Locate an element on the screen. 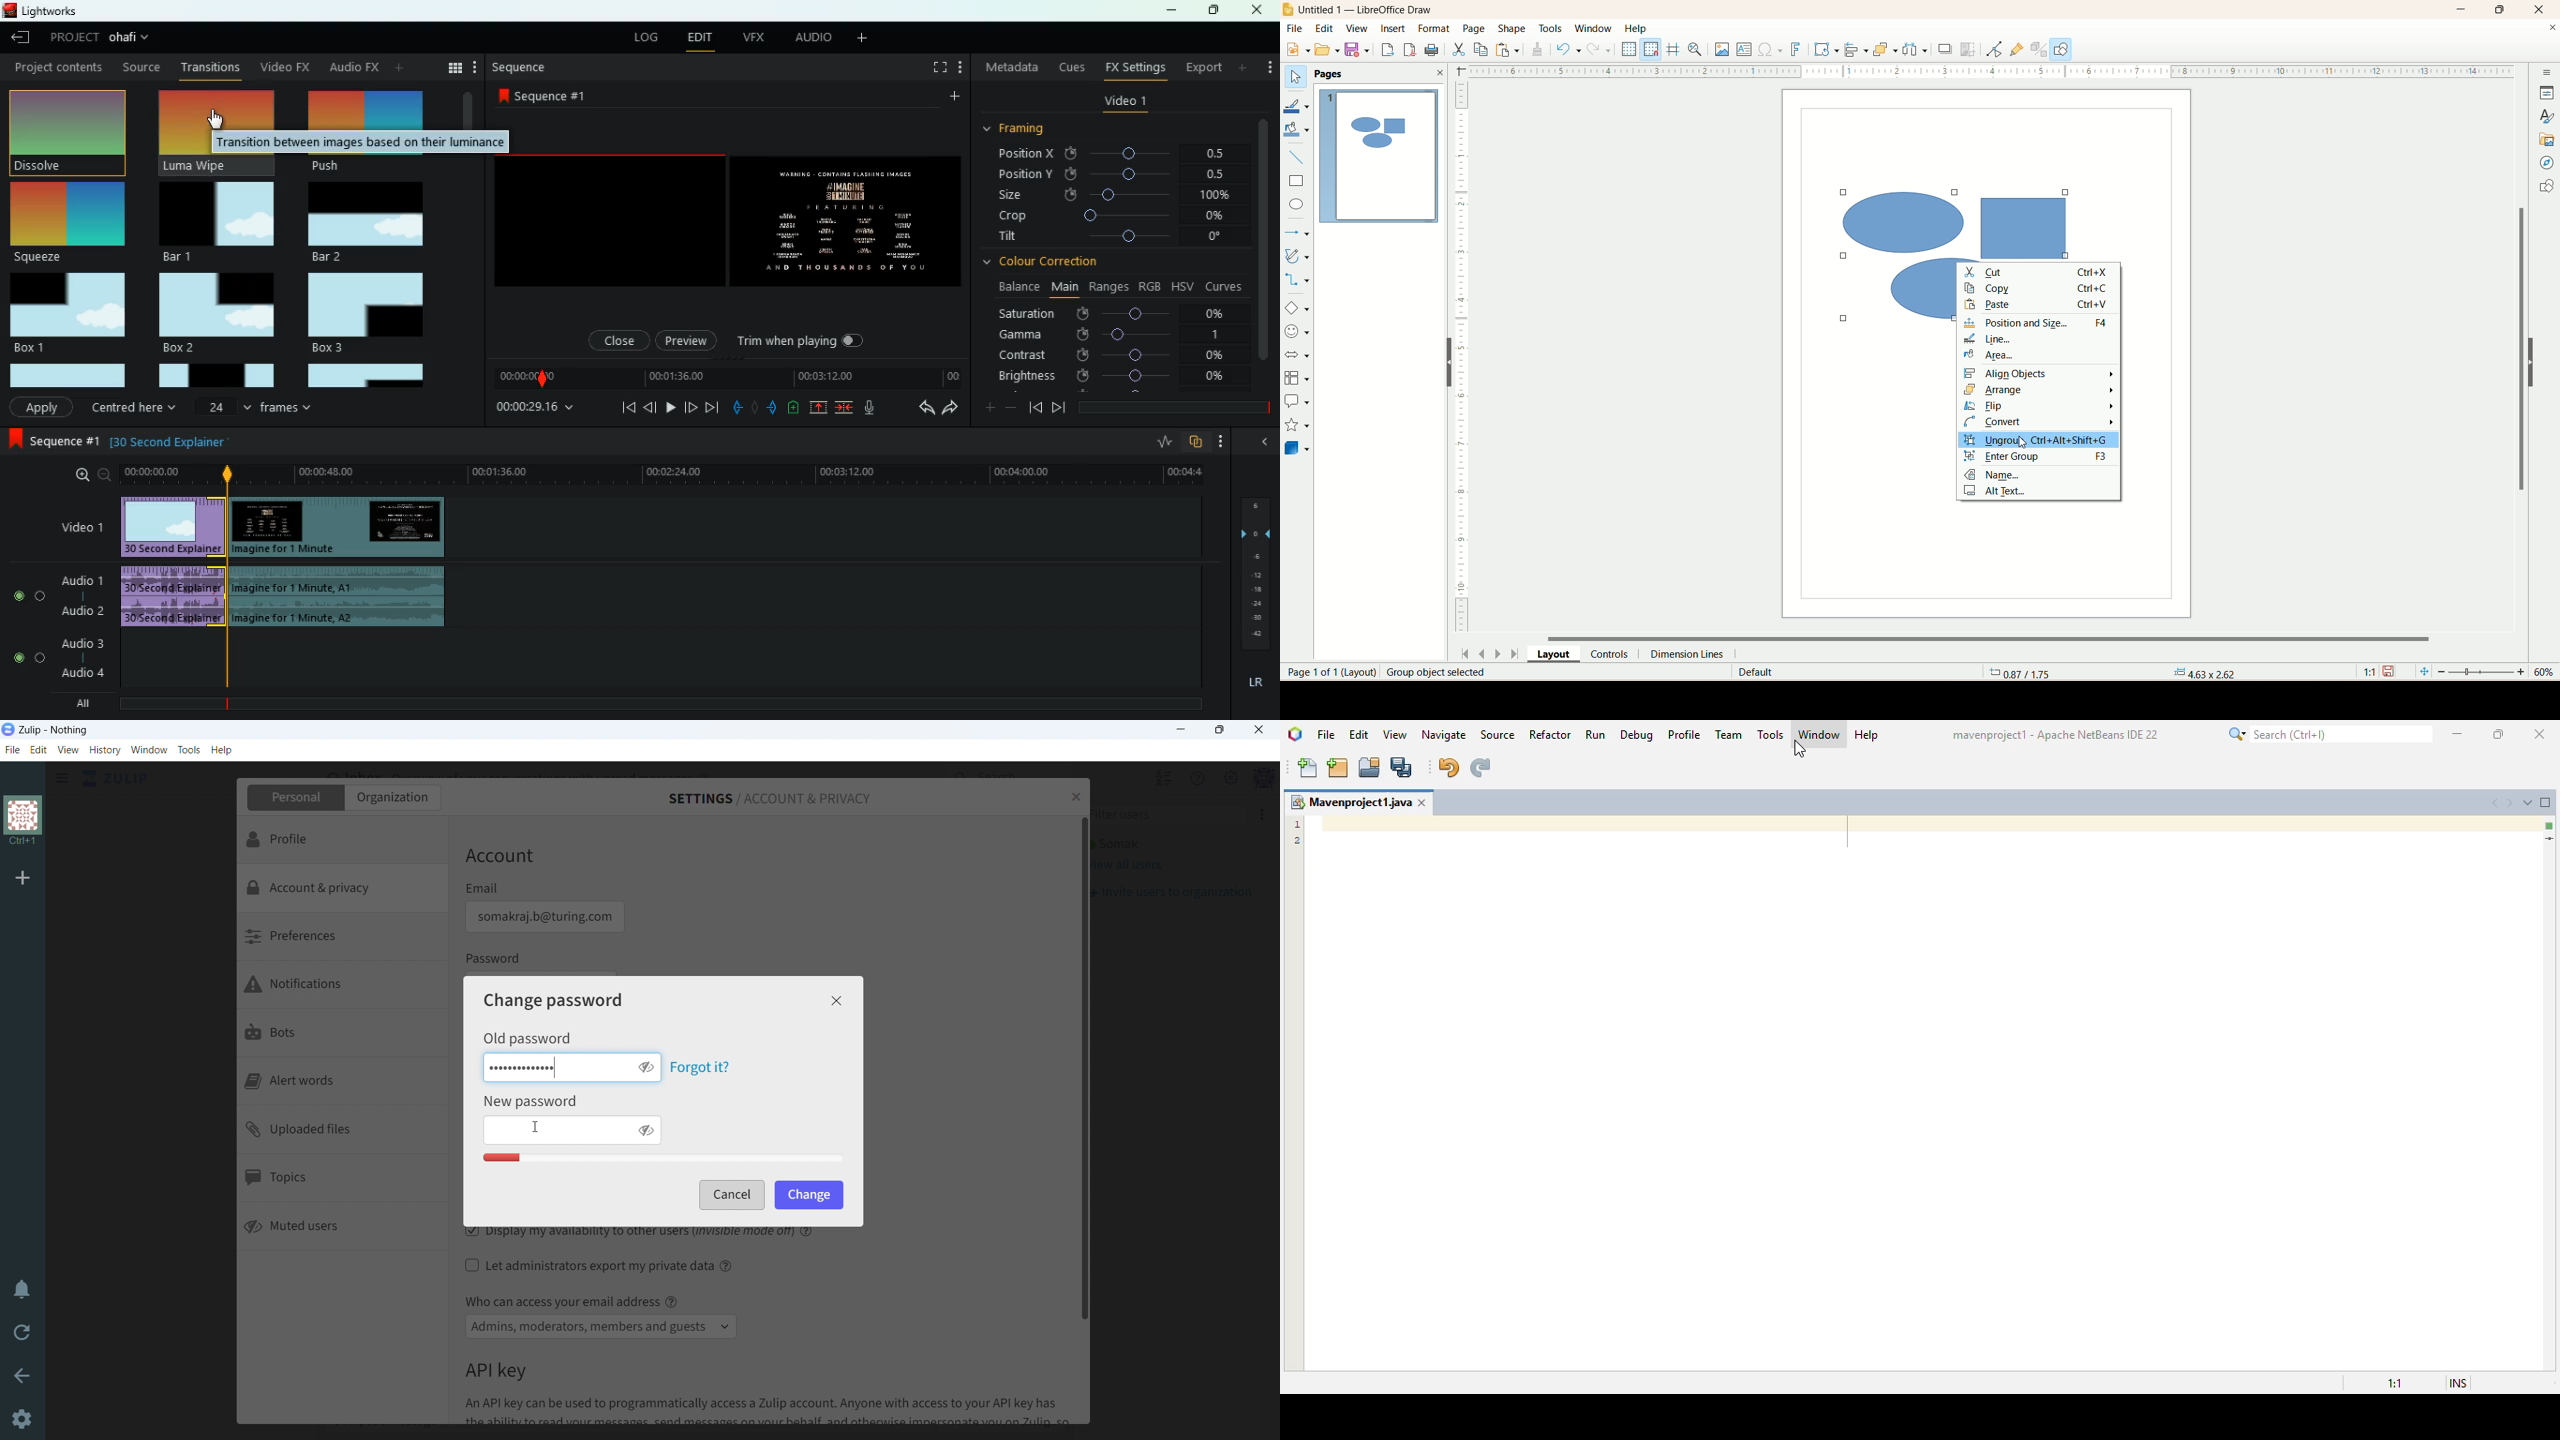 This screenshot has height=1456, width=2576. Settings is located at coordinates (23, 1419).